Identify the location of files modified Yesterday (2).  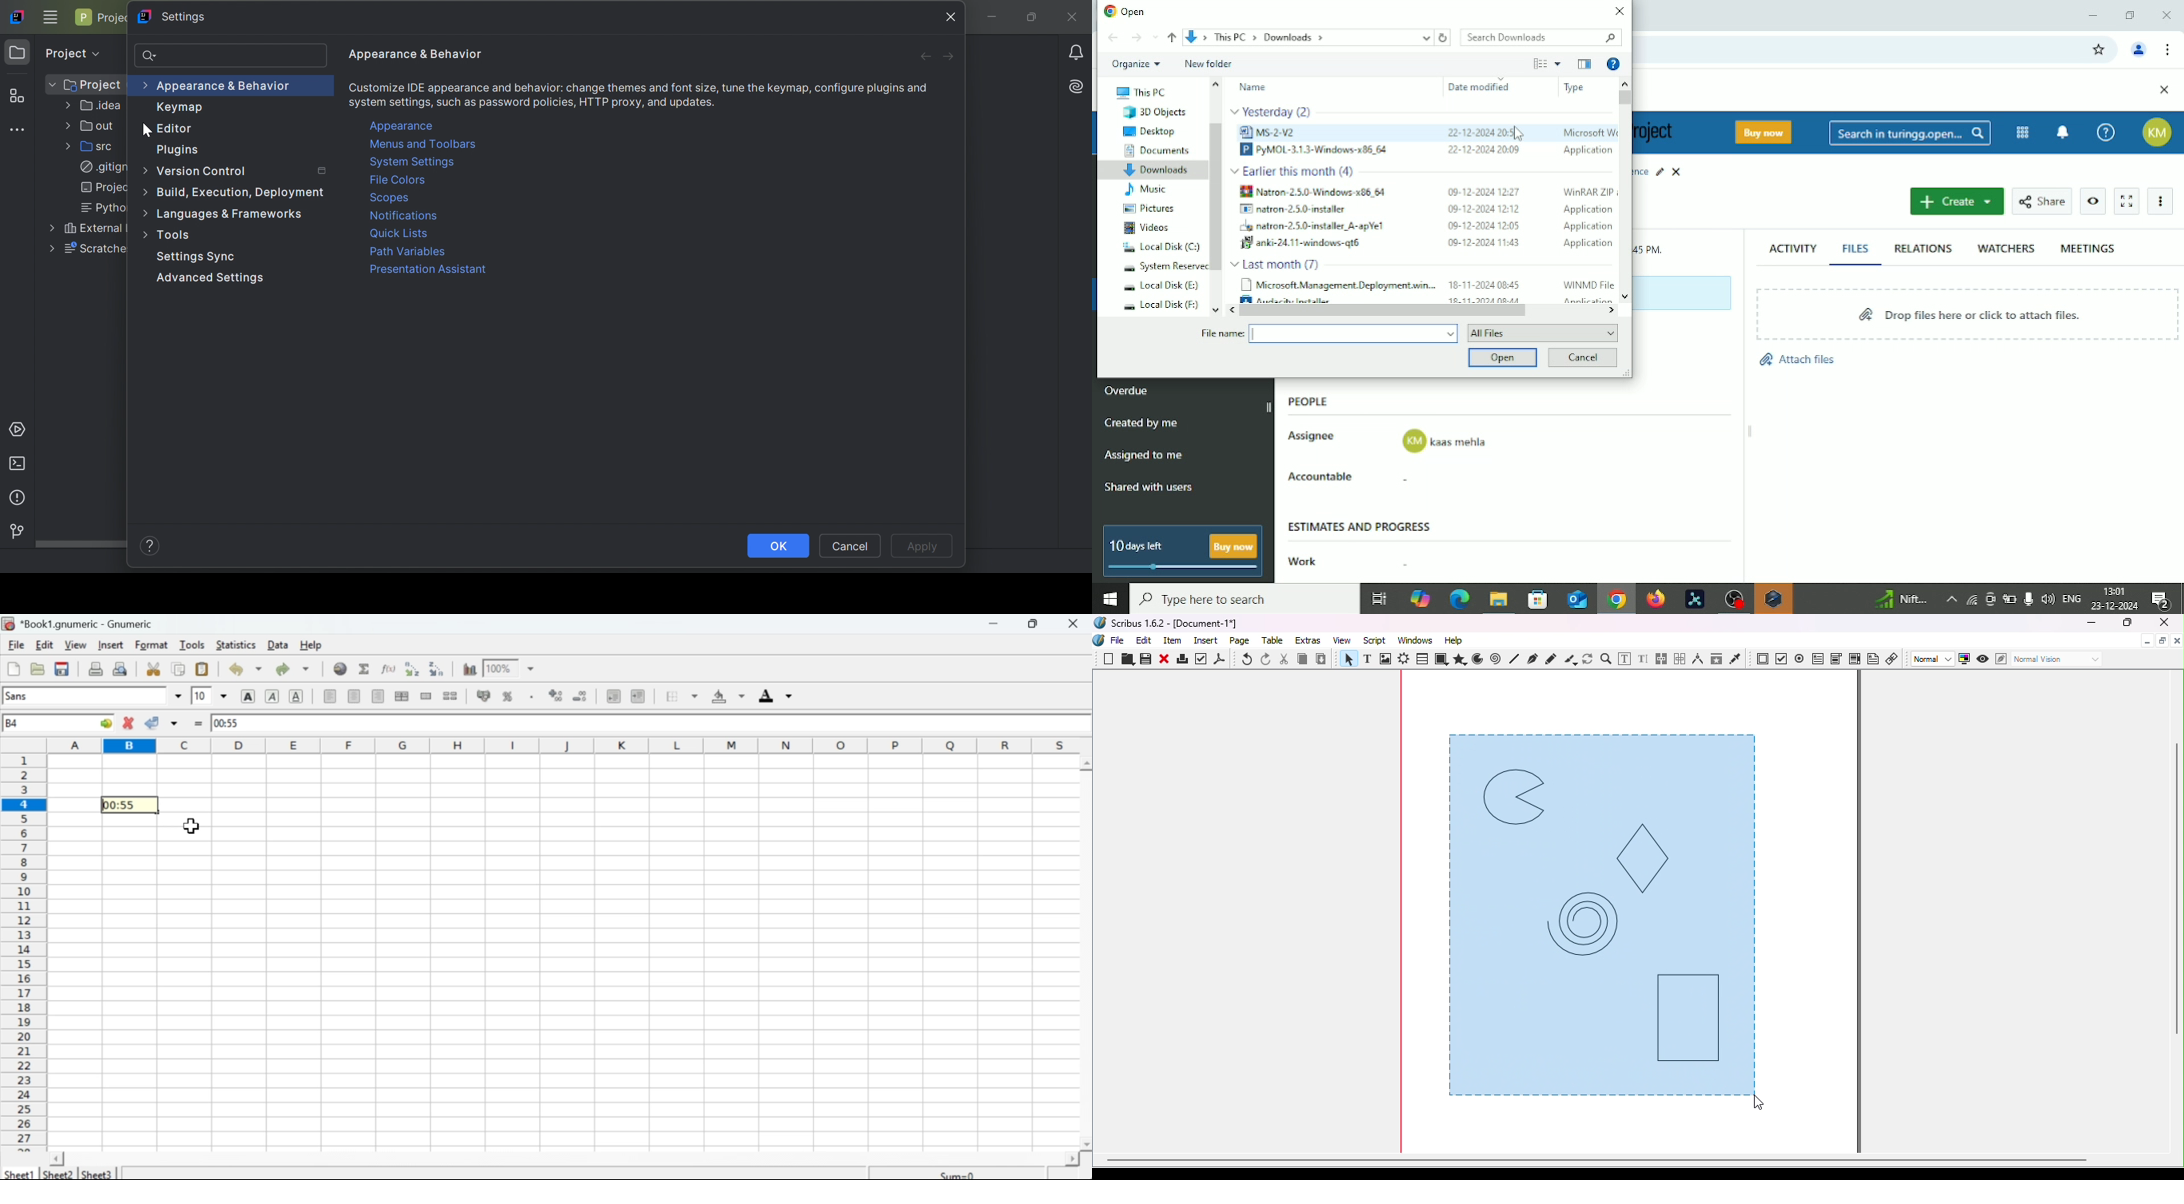
(1273, 111).